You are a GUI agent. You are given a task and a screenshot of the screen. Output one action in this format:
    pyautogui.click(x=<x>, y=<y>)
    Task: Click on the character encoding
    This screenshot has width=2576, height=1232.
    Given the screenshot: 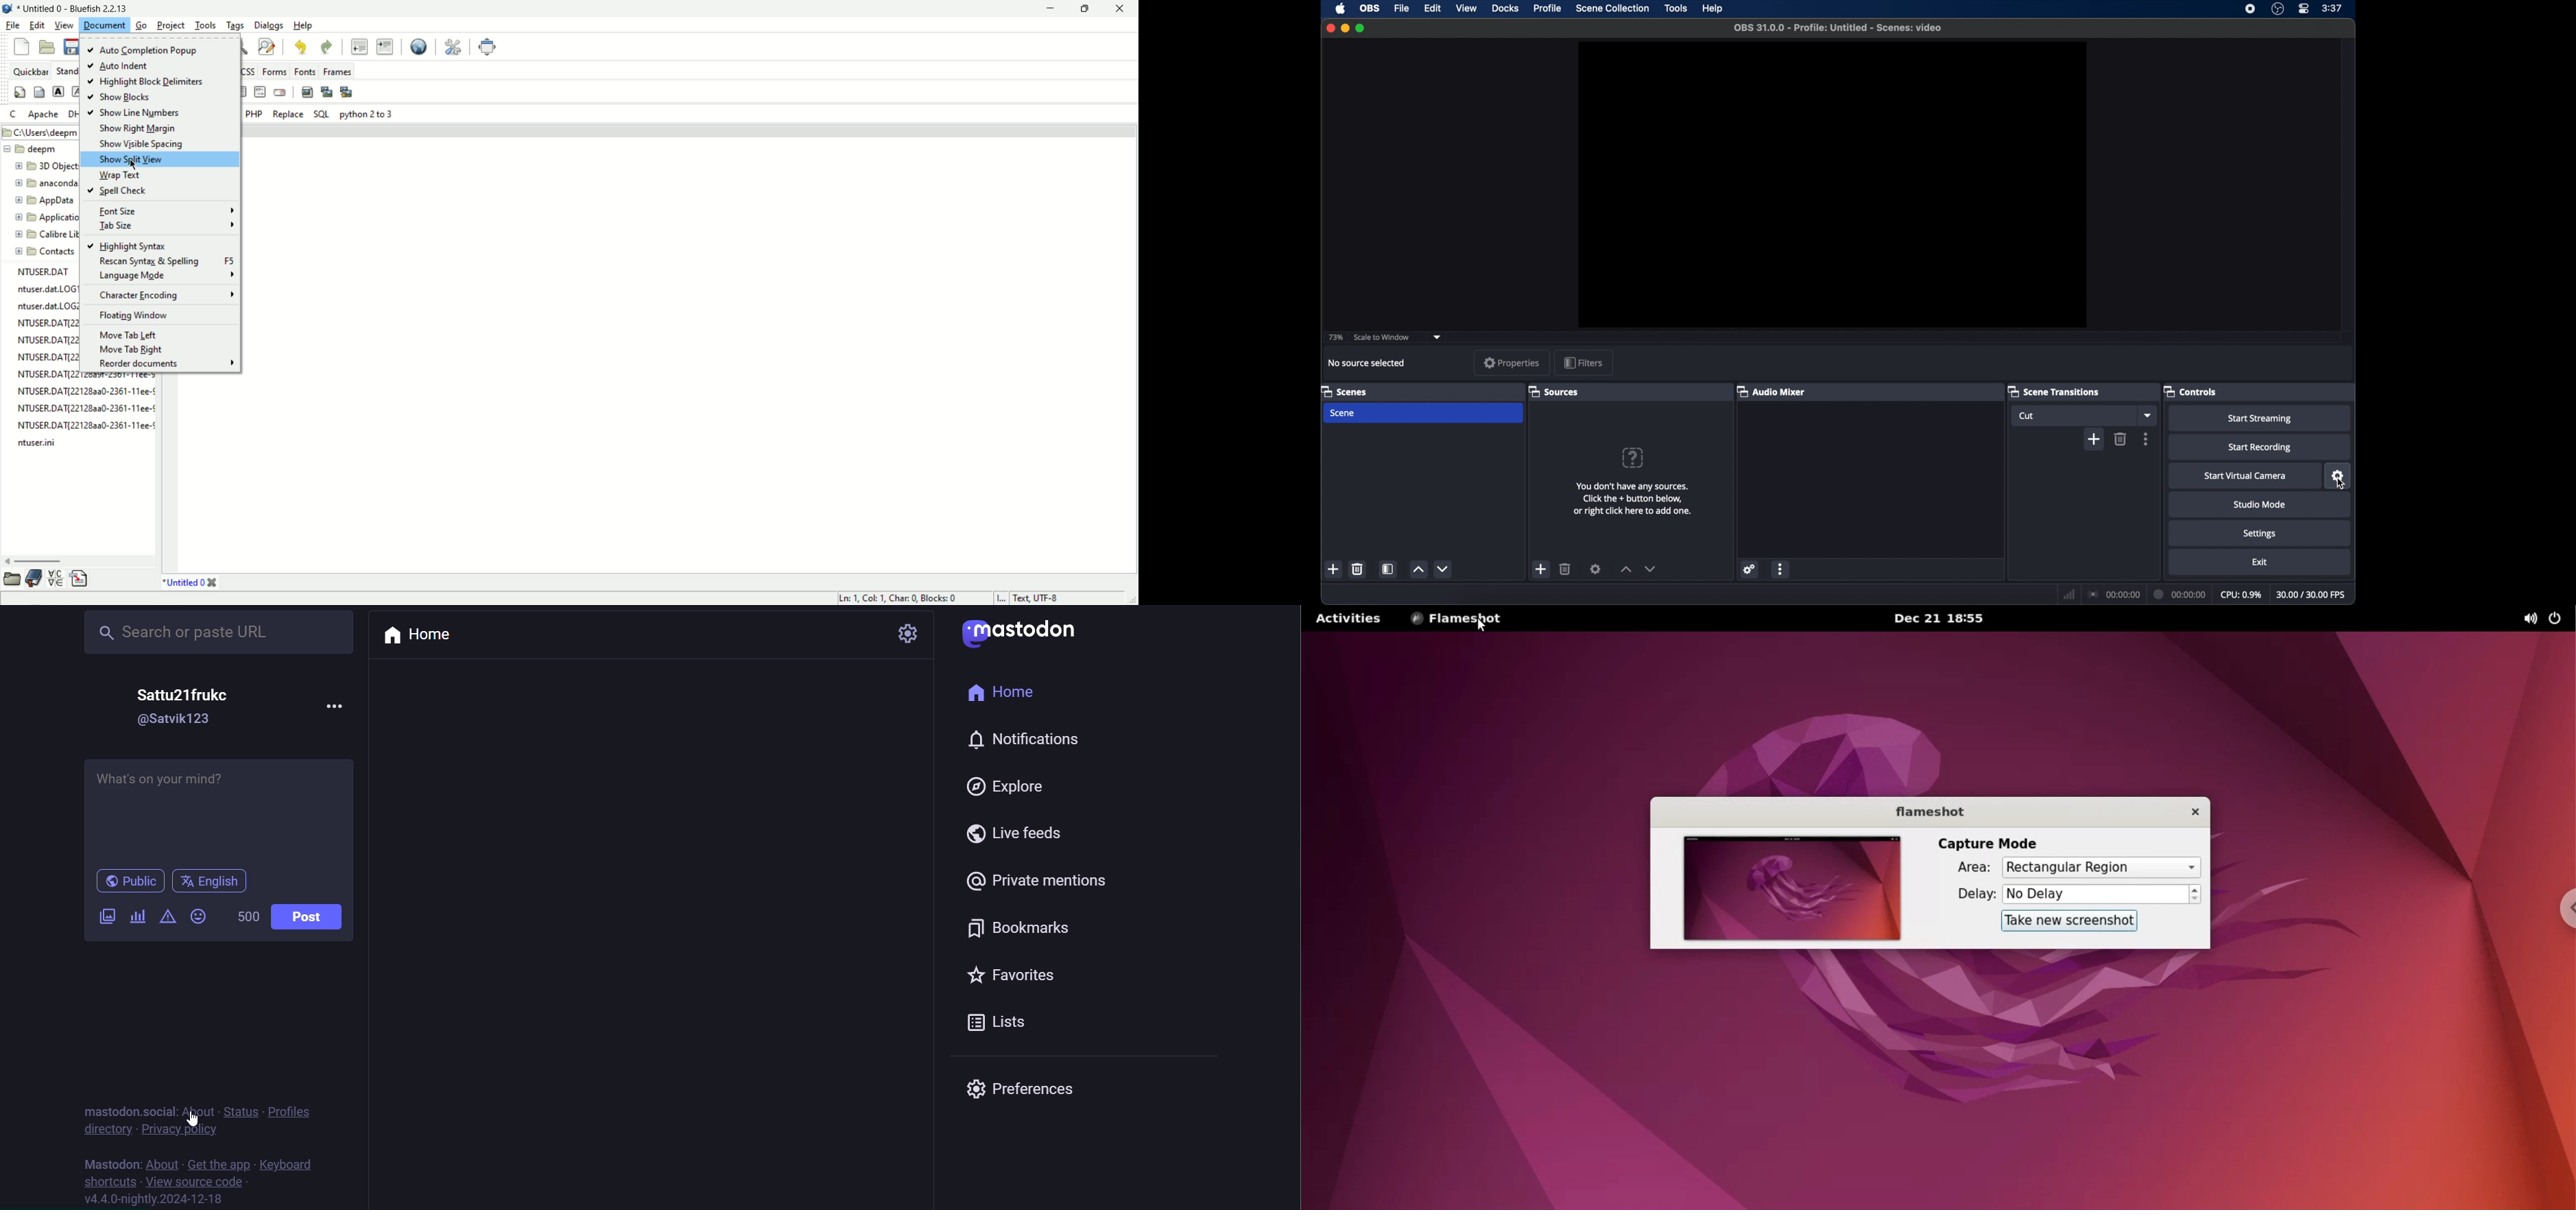 What is the action you would take?
    pyautogui.click(x=164, y=296)
    